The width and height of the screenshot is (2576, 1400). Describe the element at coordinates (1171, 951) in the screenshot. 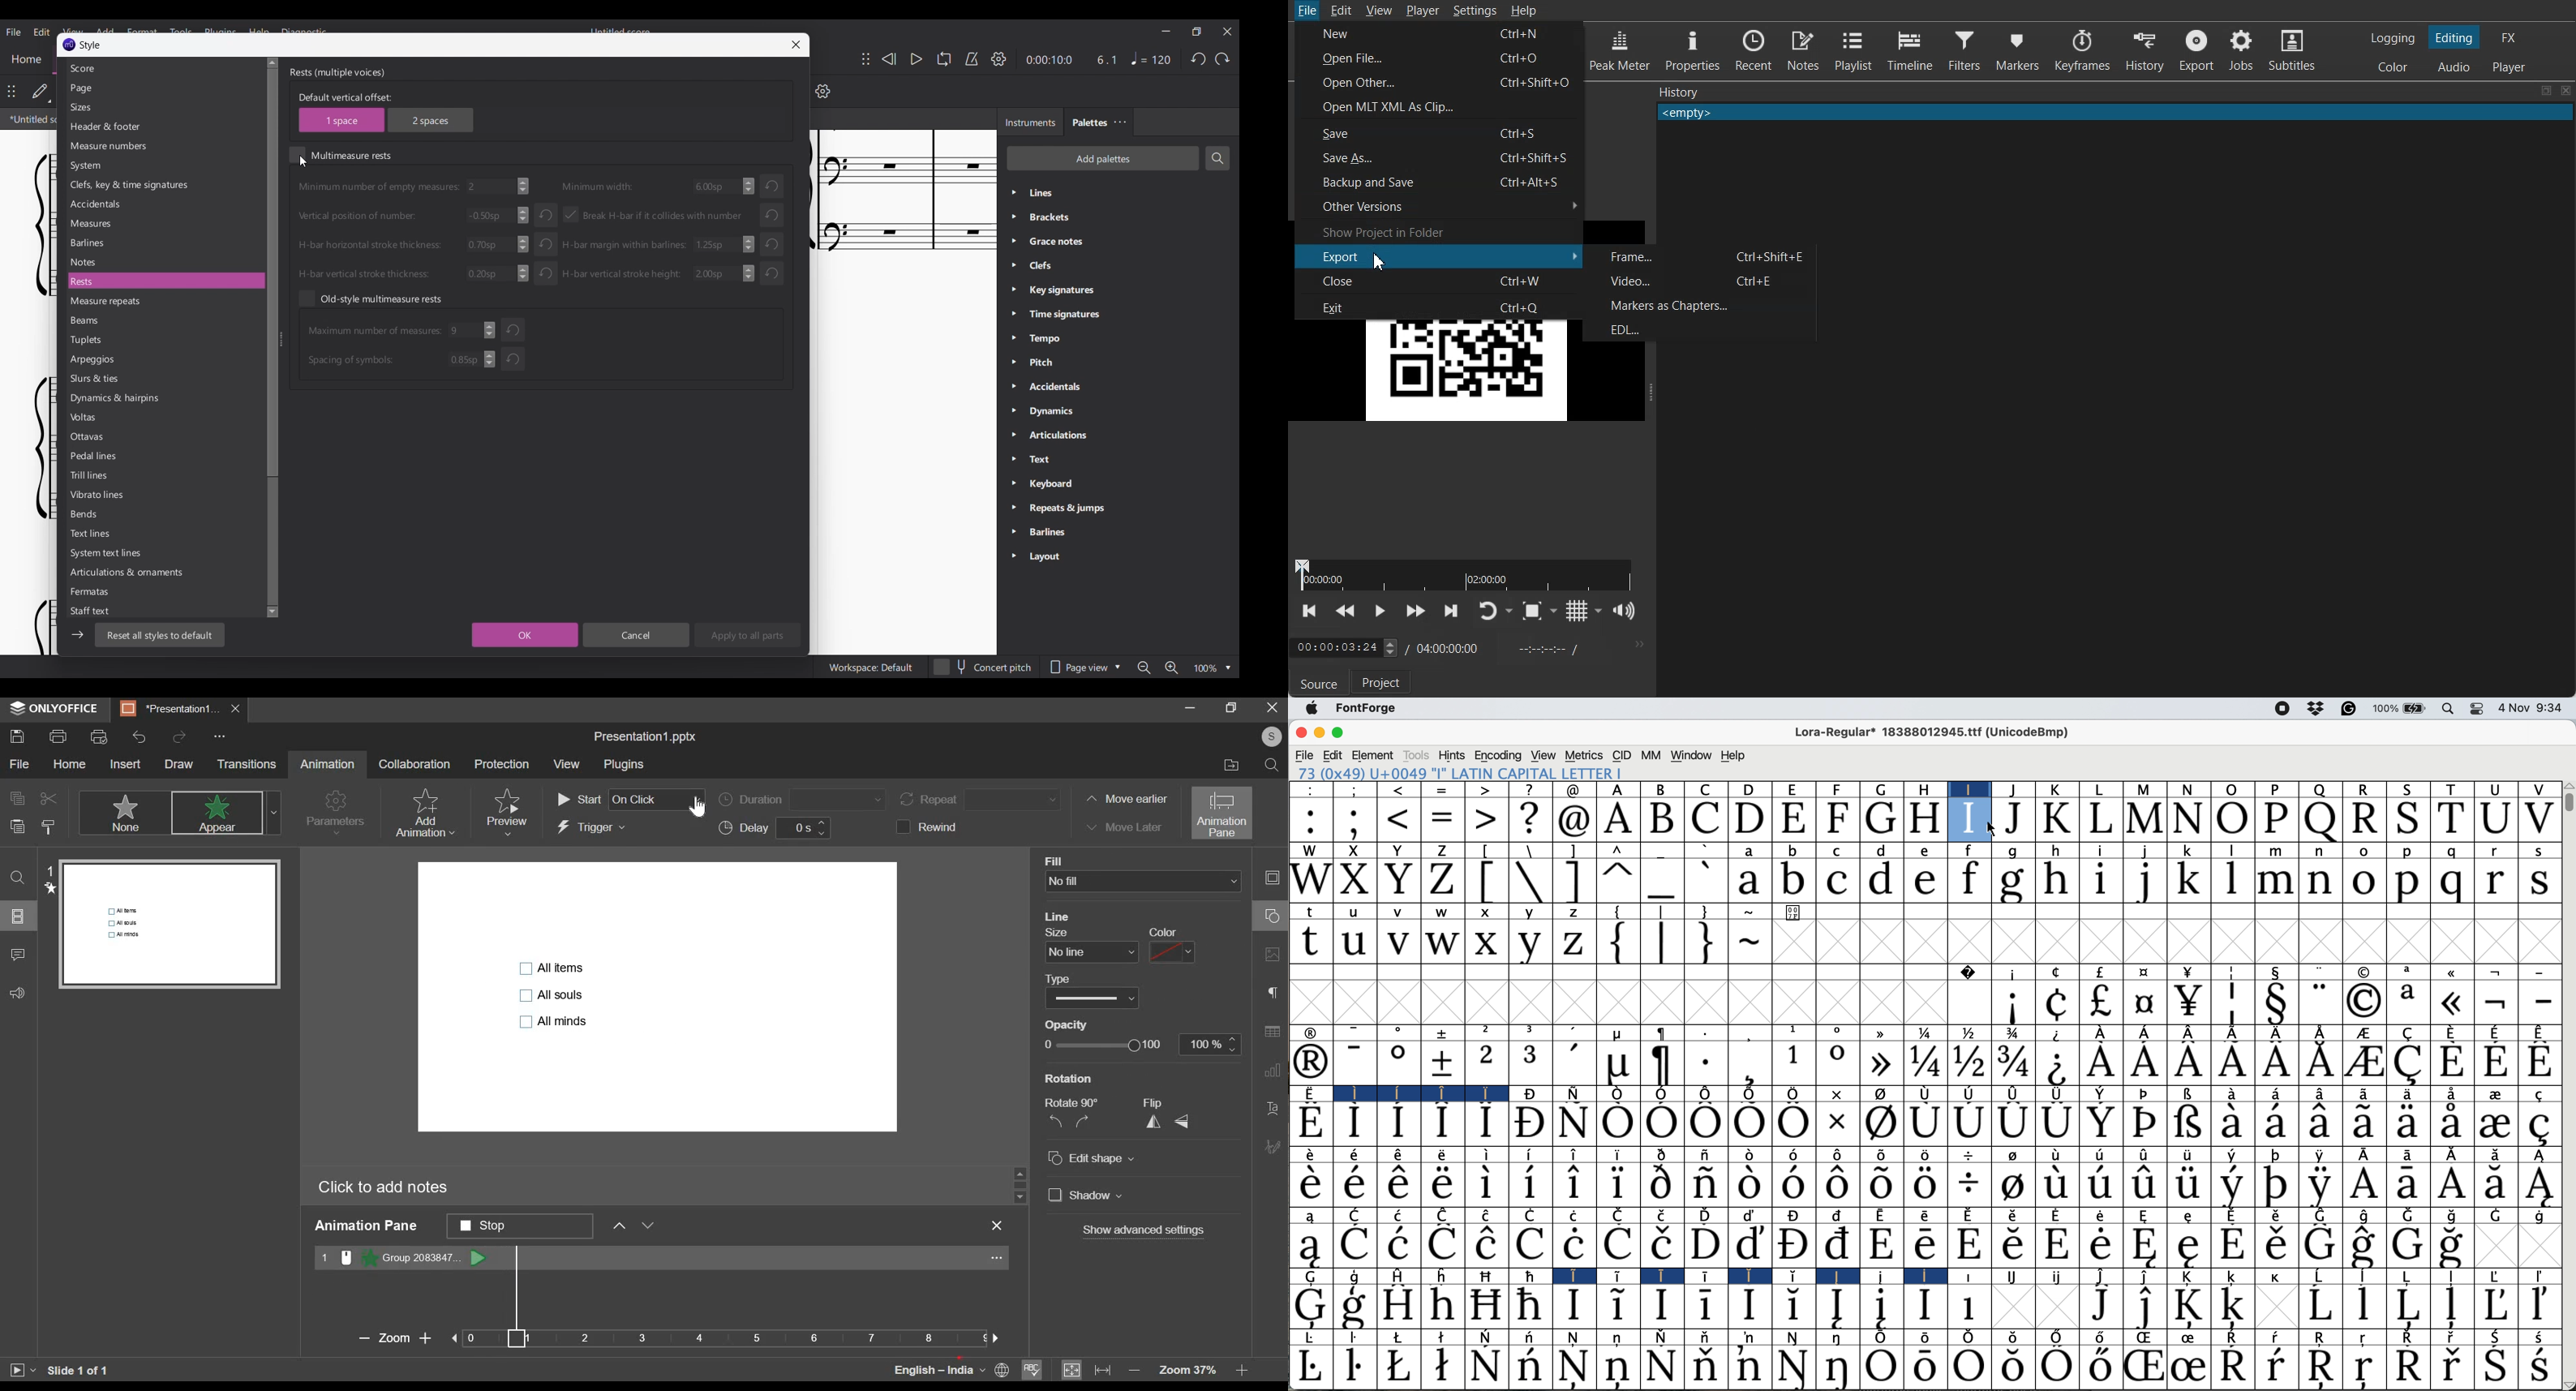

I see `color` at that location.